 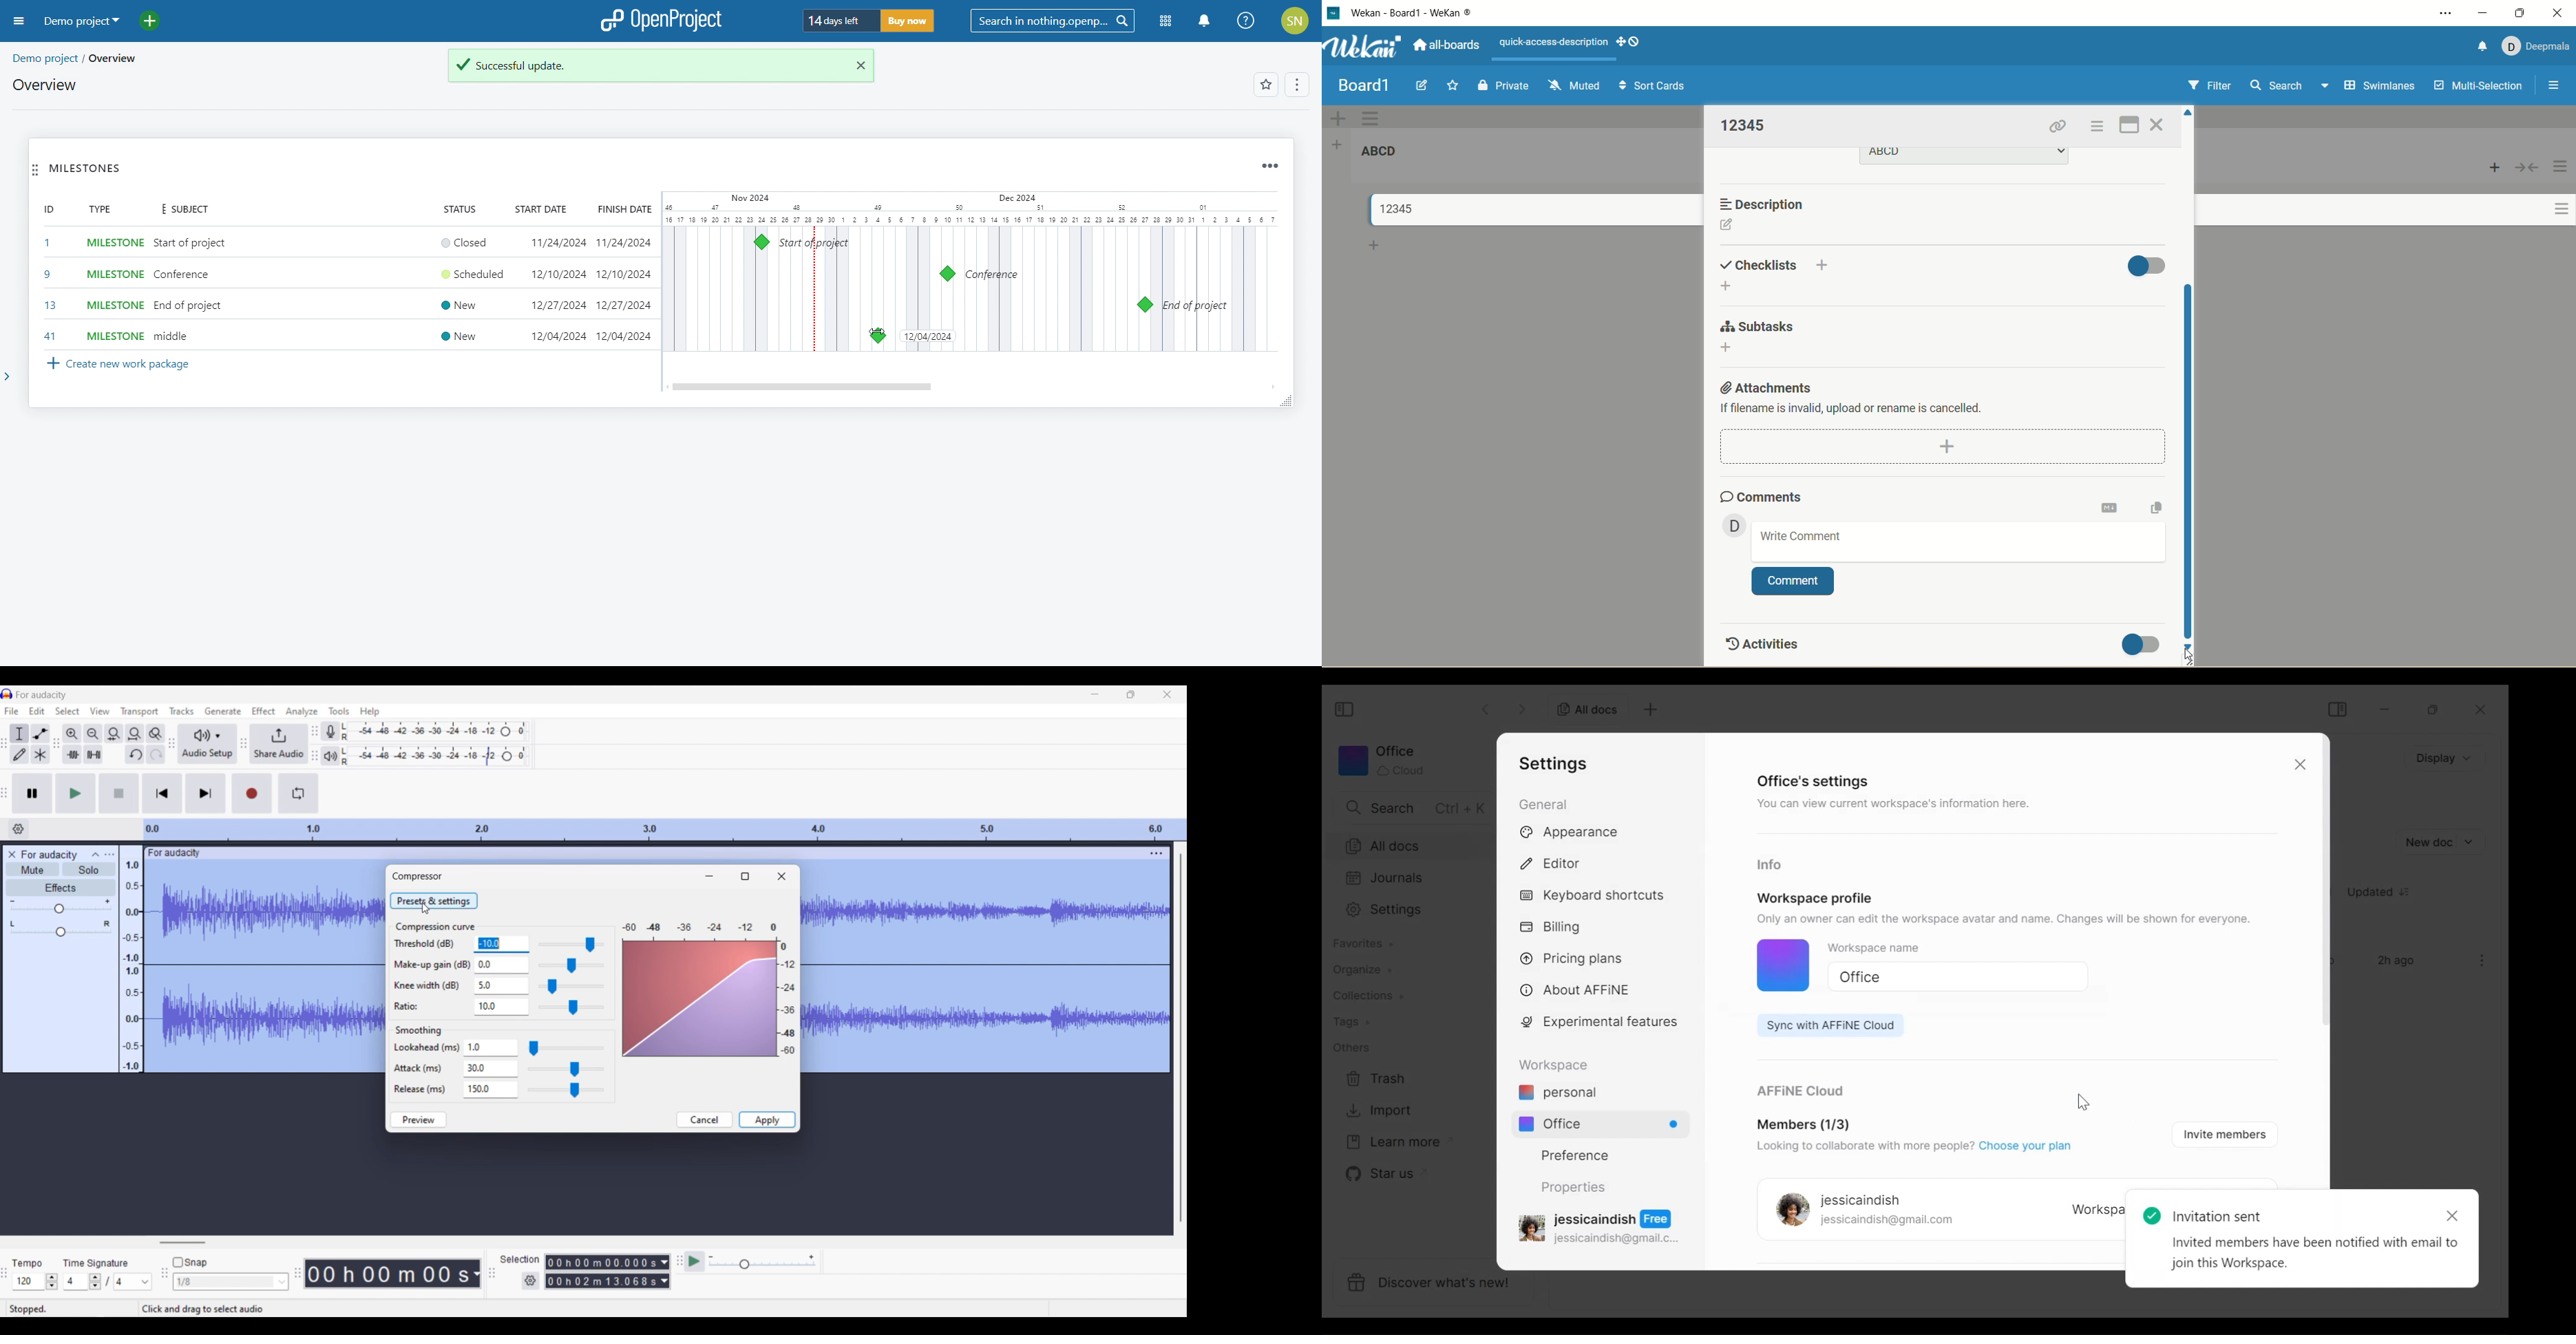 What do you see at coordinates (475, 1274) in the screenshot?
I see `Duration measurement` at bounding box center [475, 1274].